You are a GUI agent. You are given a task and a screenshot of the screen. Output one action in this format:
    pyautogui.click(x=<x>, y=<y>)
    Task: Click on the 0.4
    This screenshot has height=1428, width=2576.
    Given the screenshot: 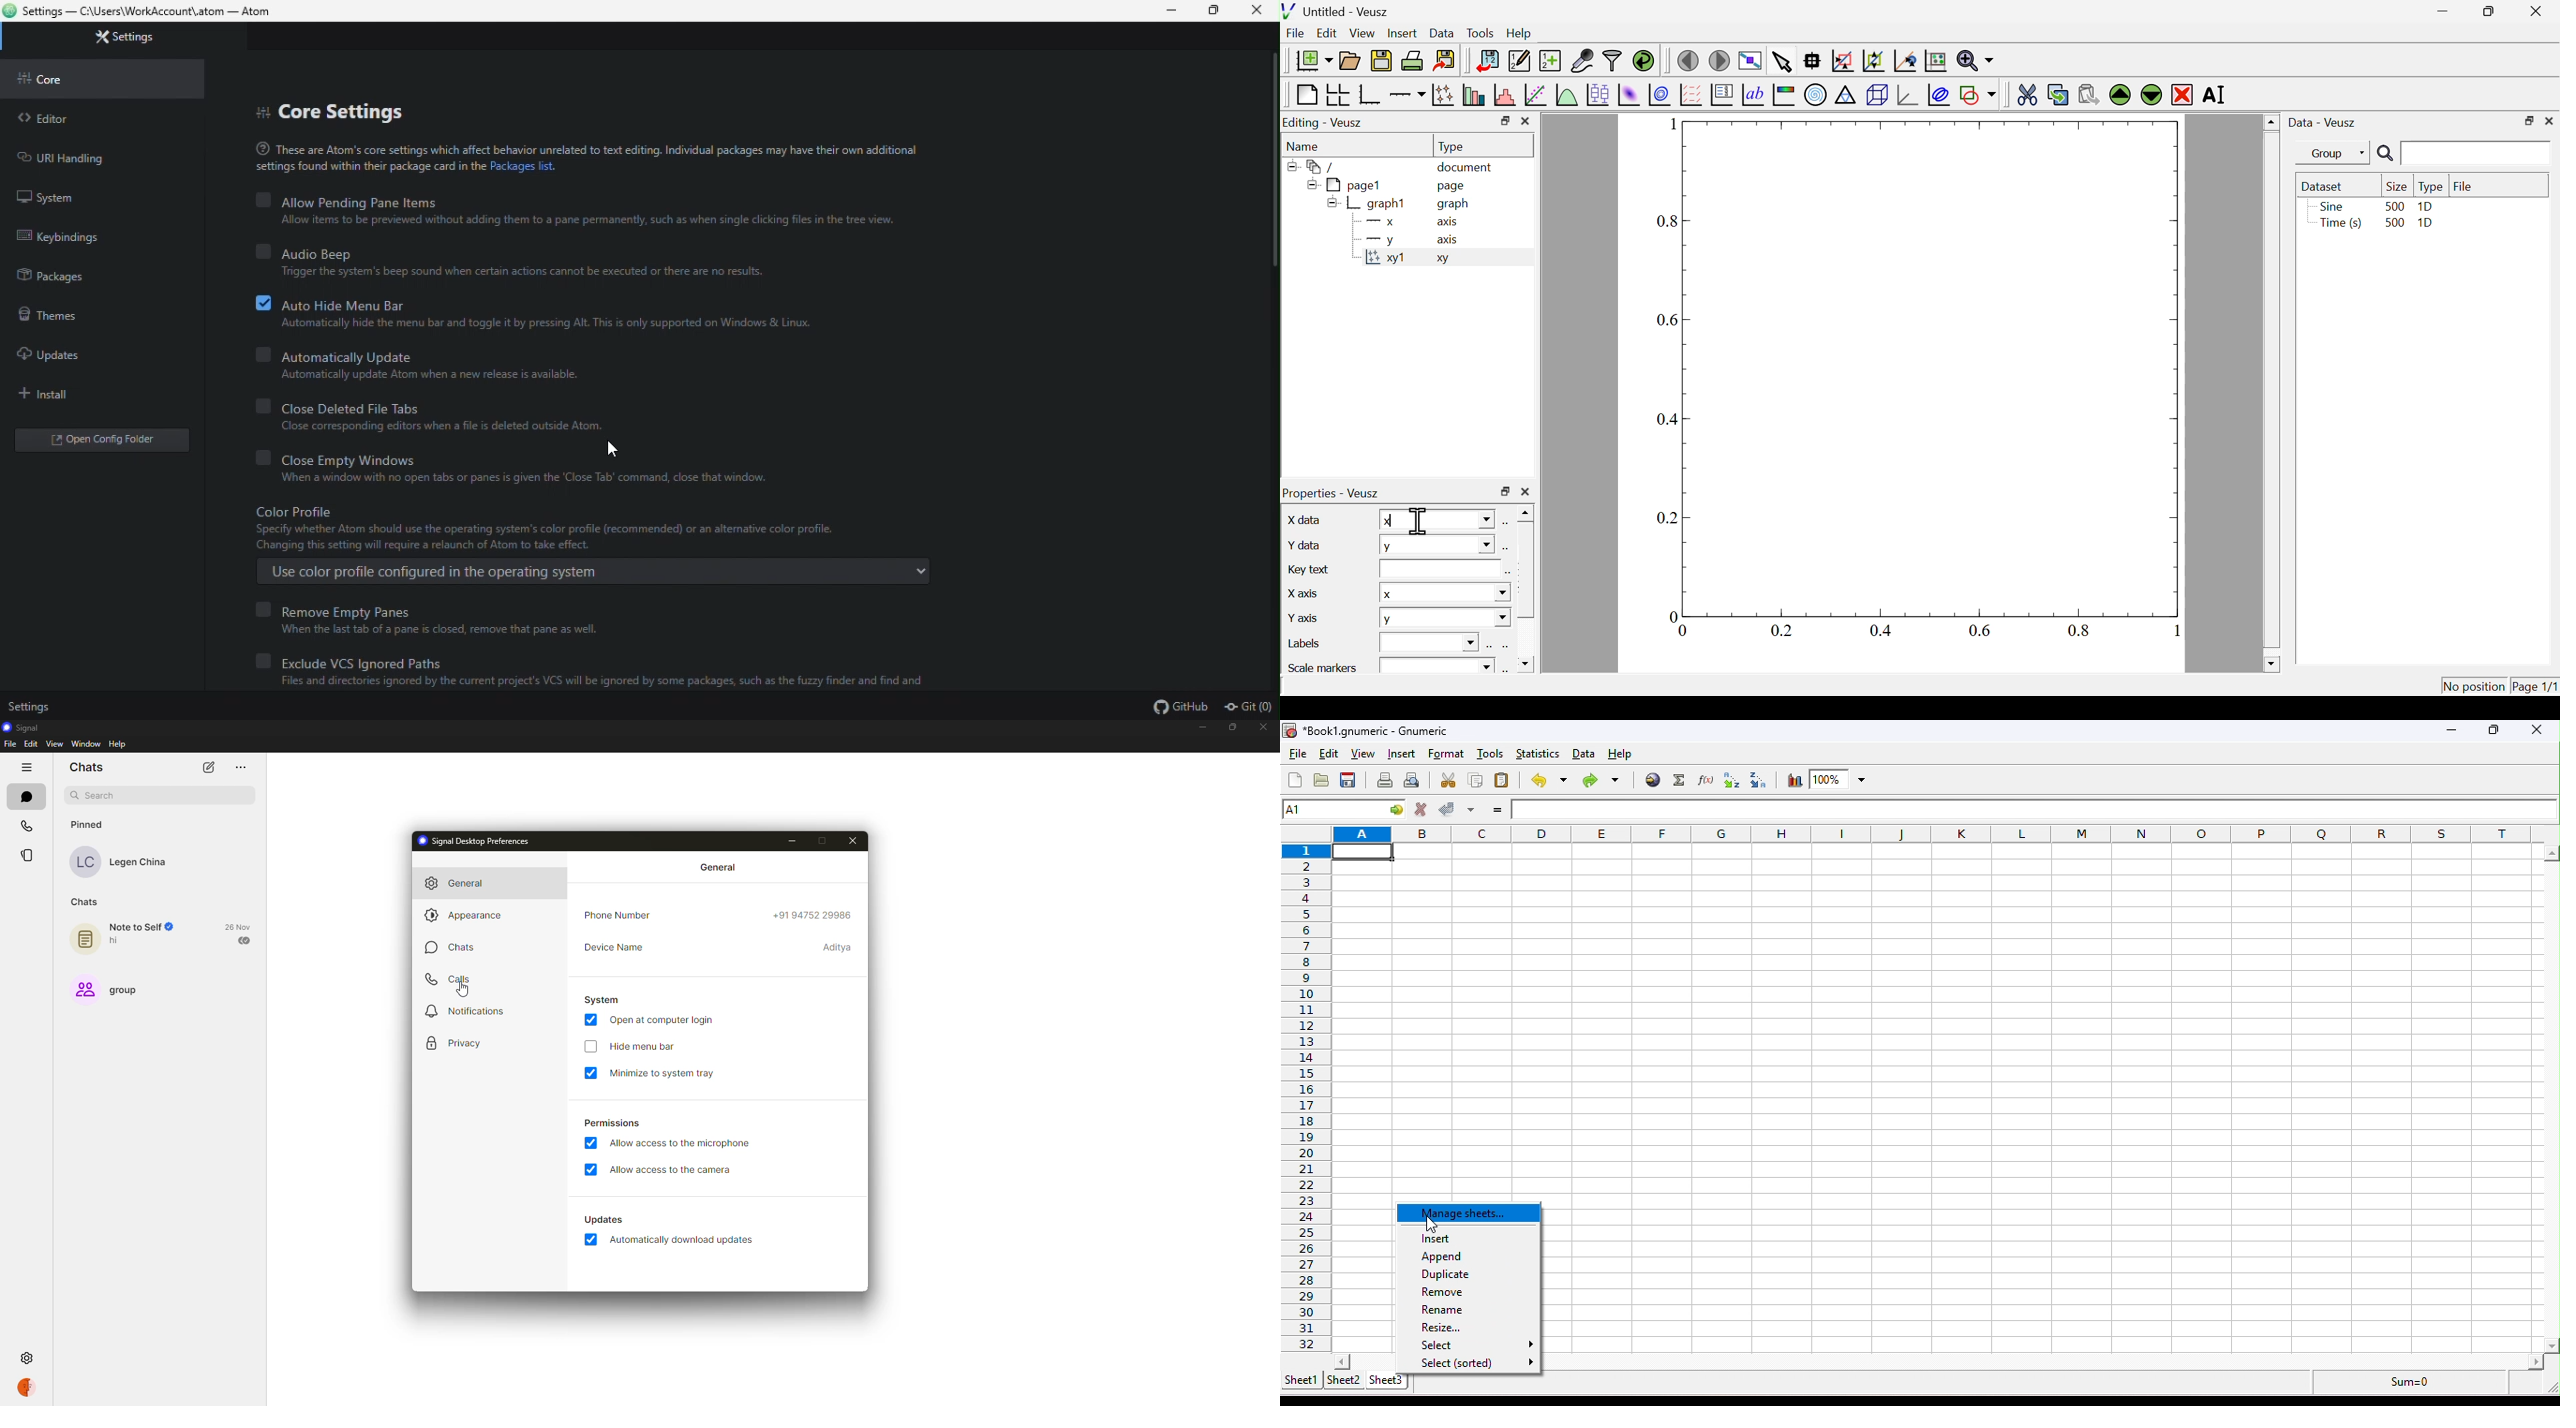 What is the action you would take?
    pyautogui.click(x=1881, y=630)
    